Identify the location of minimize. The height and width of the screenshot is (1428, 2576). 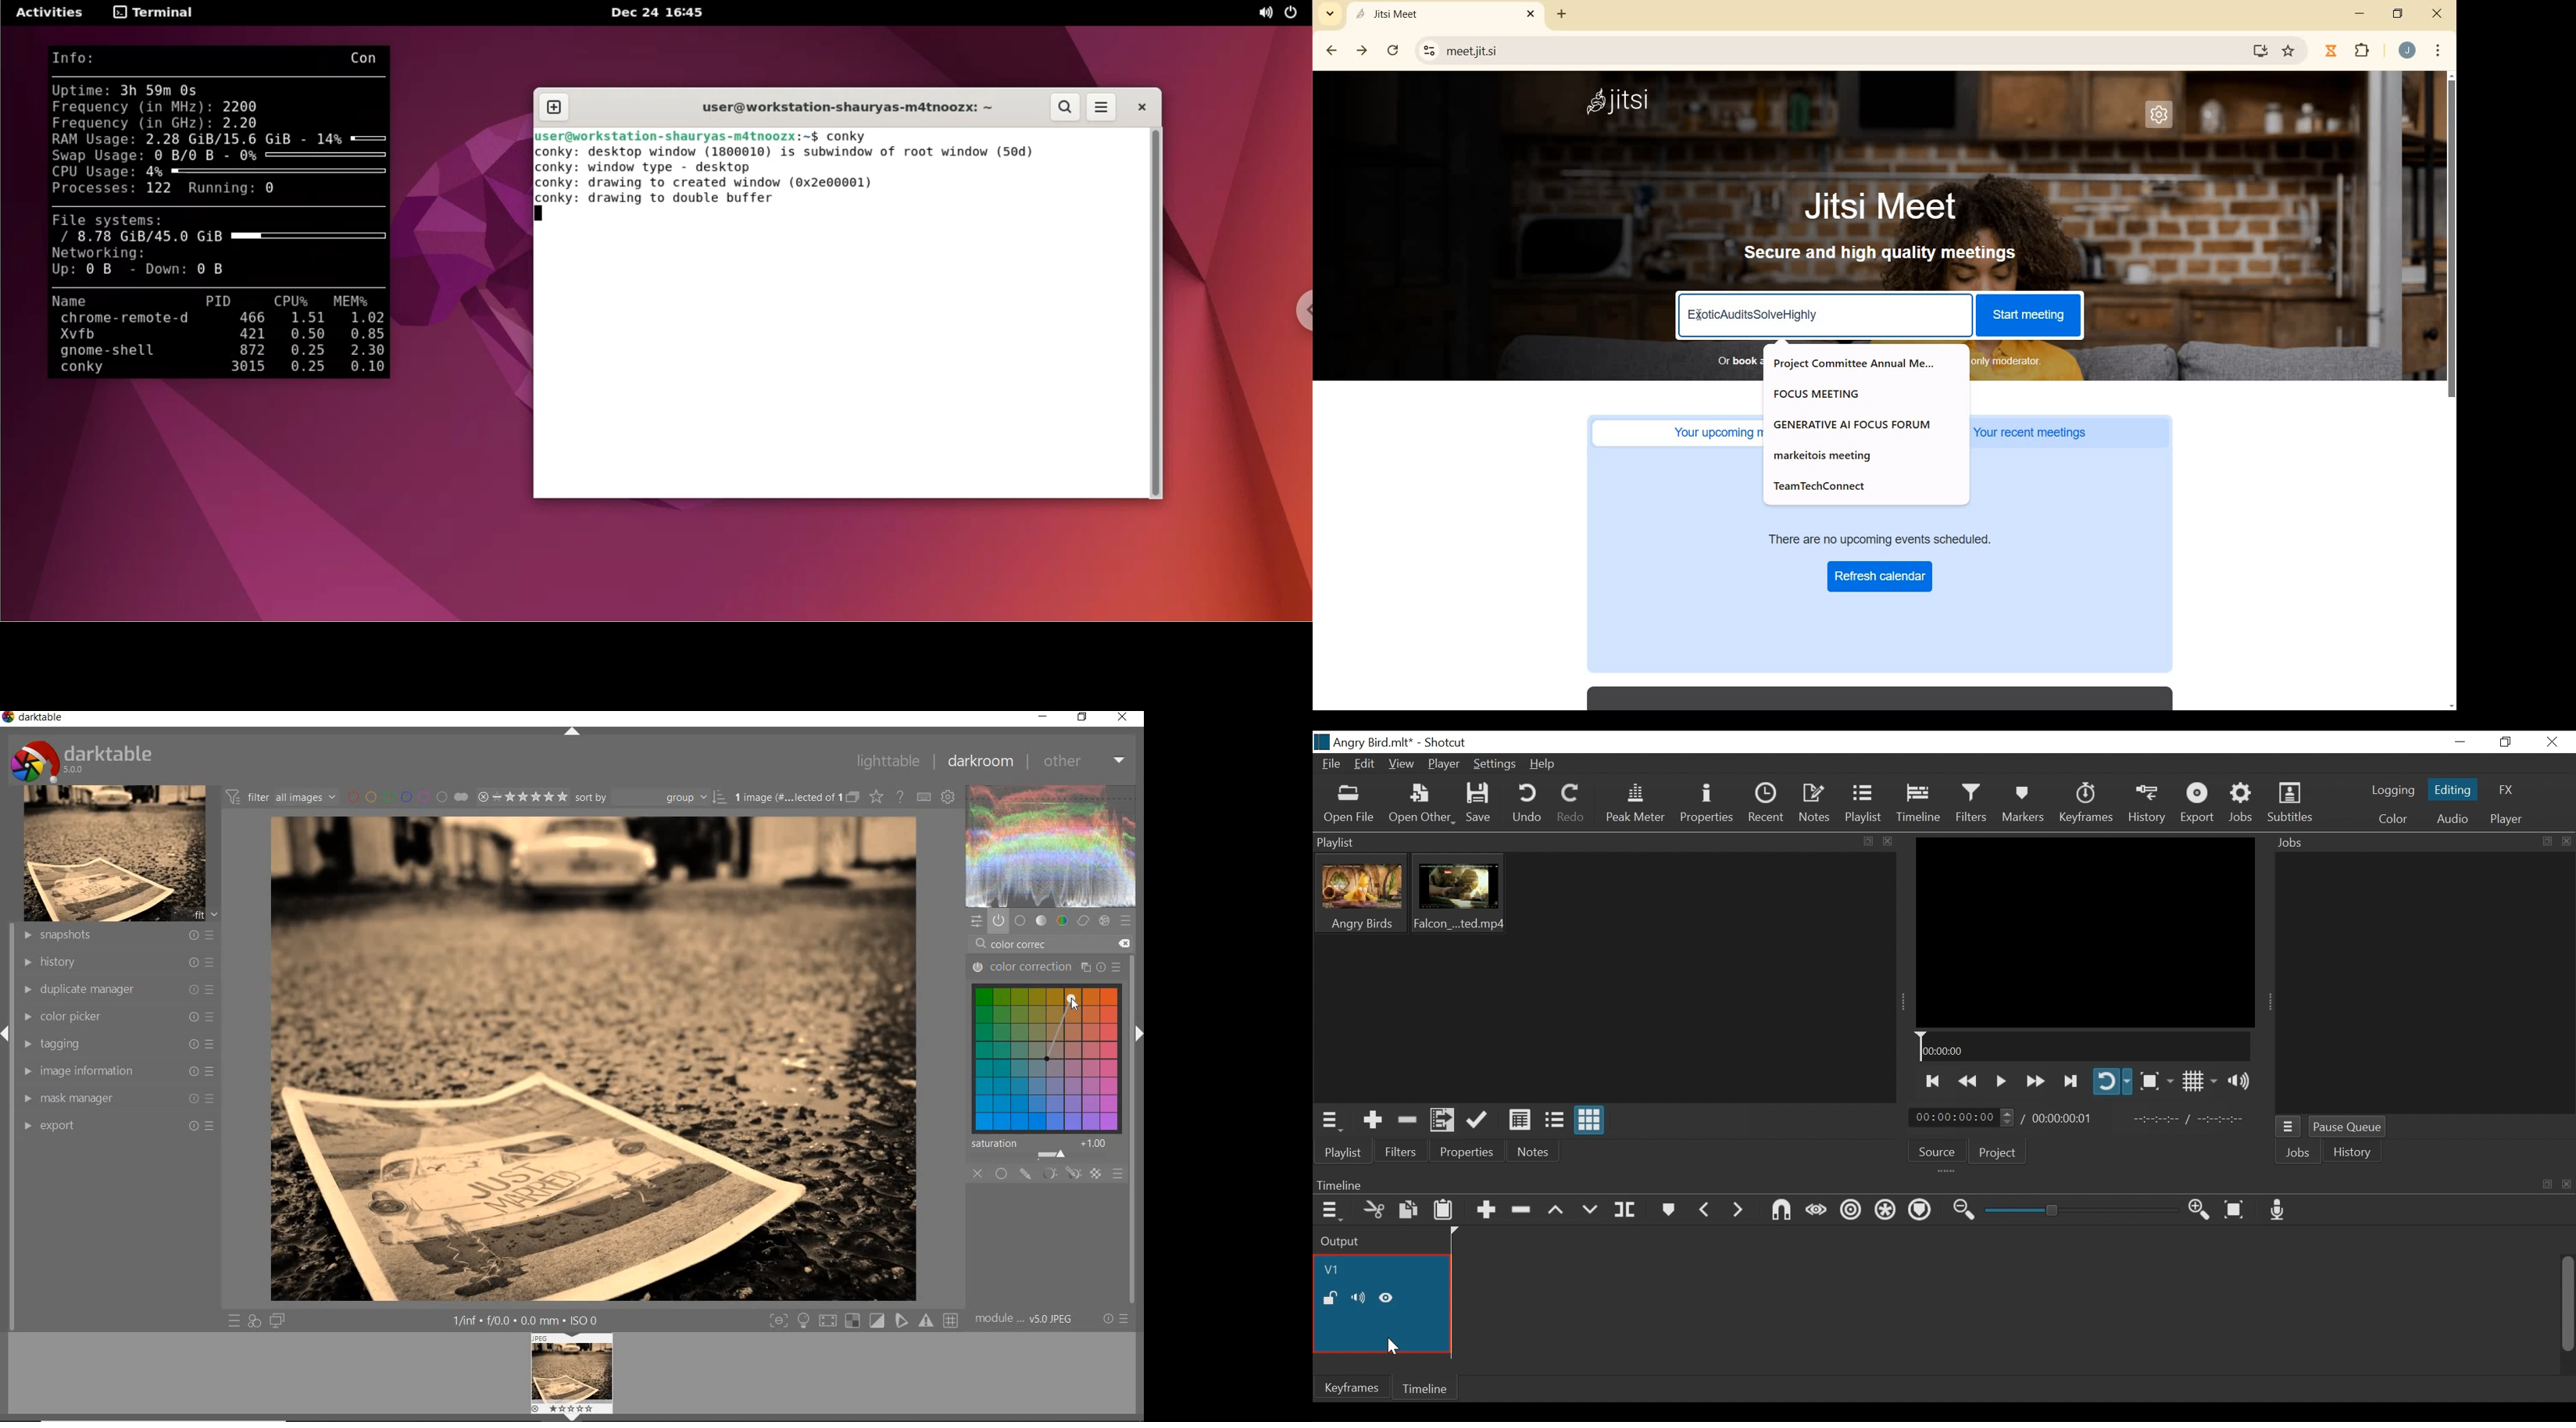
(2361, 14).